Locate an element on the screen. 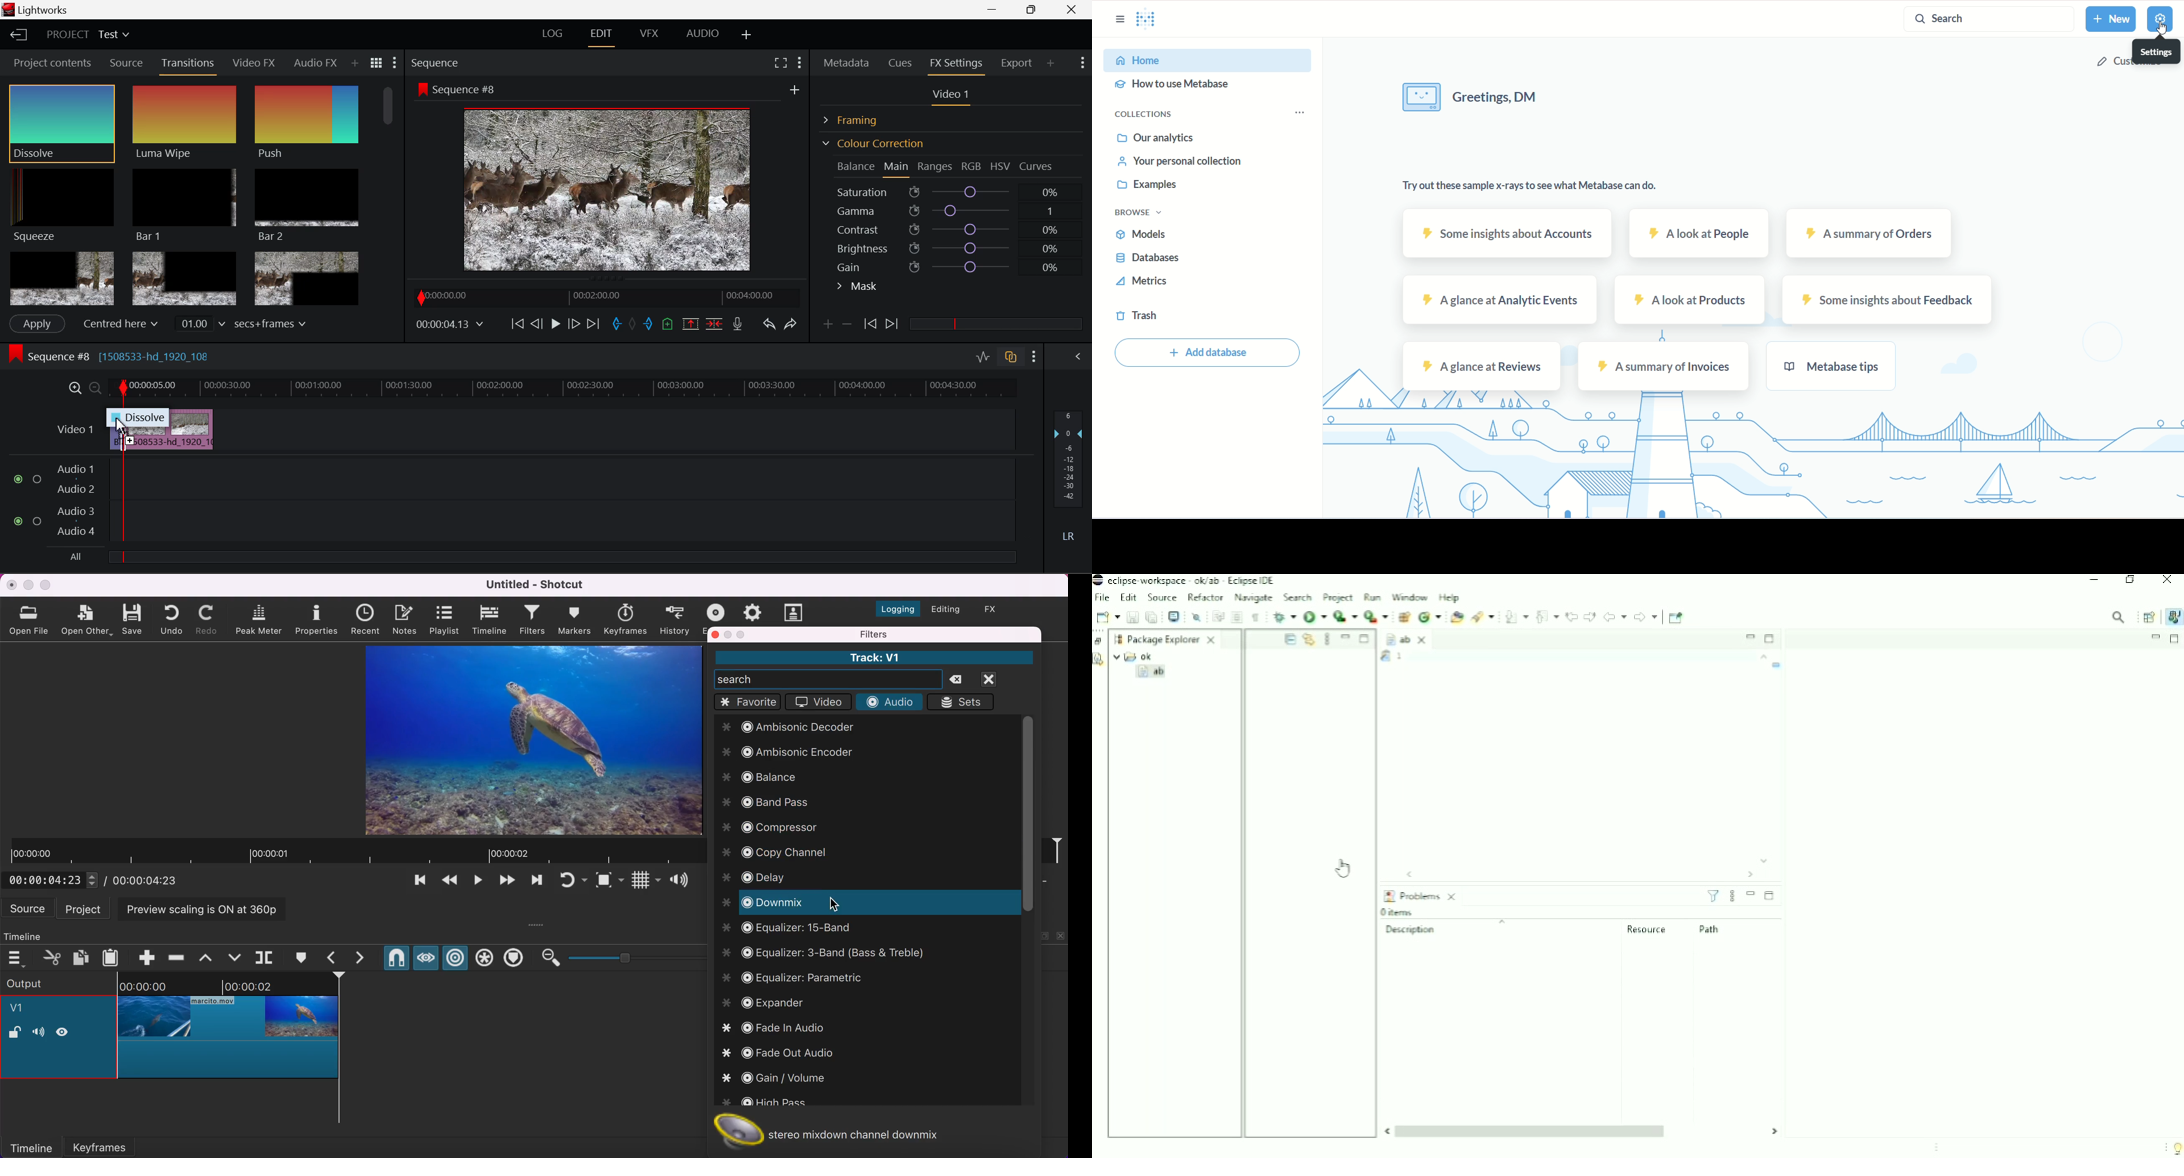  toggle grid display on the player is located at coordinates (645, 882).